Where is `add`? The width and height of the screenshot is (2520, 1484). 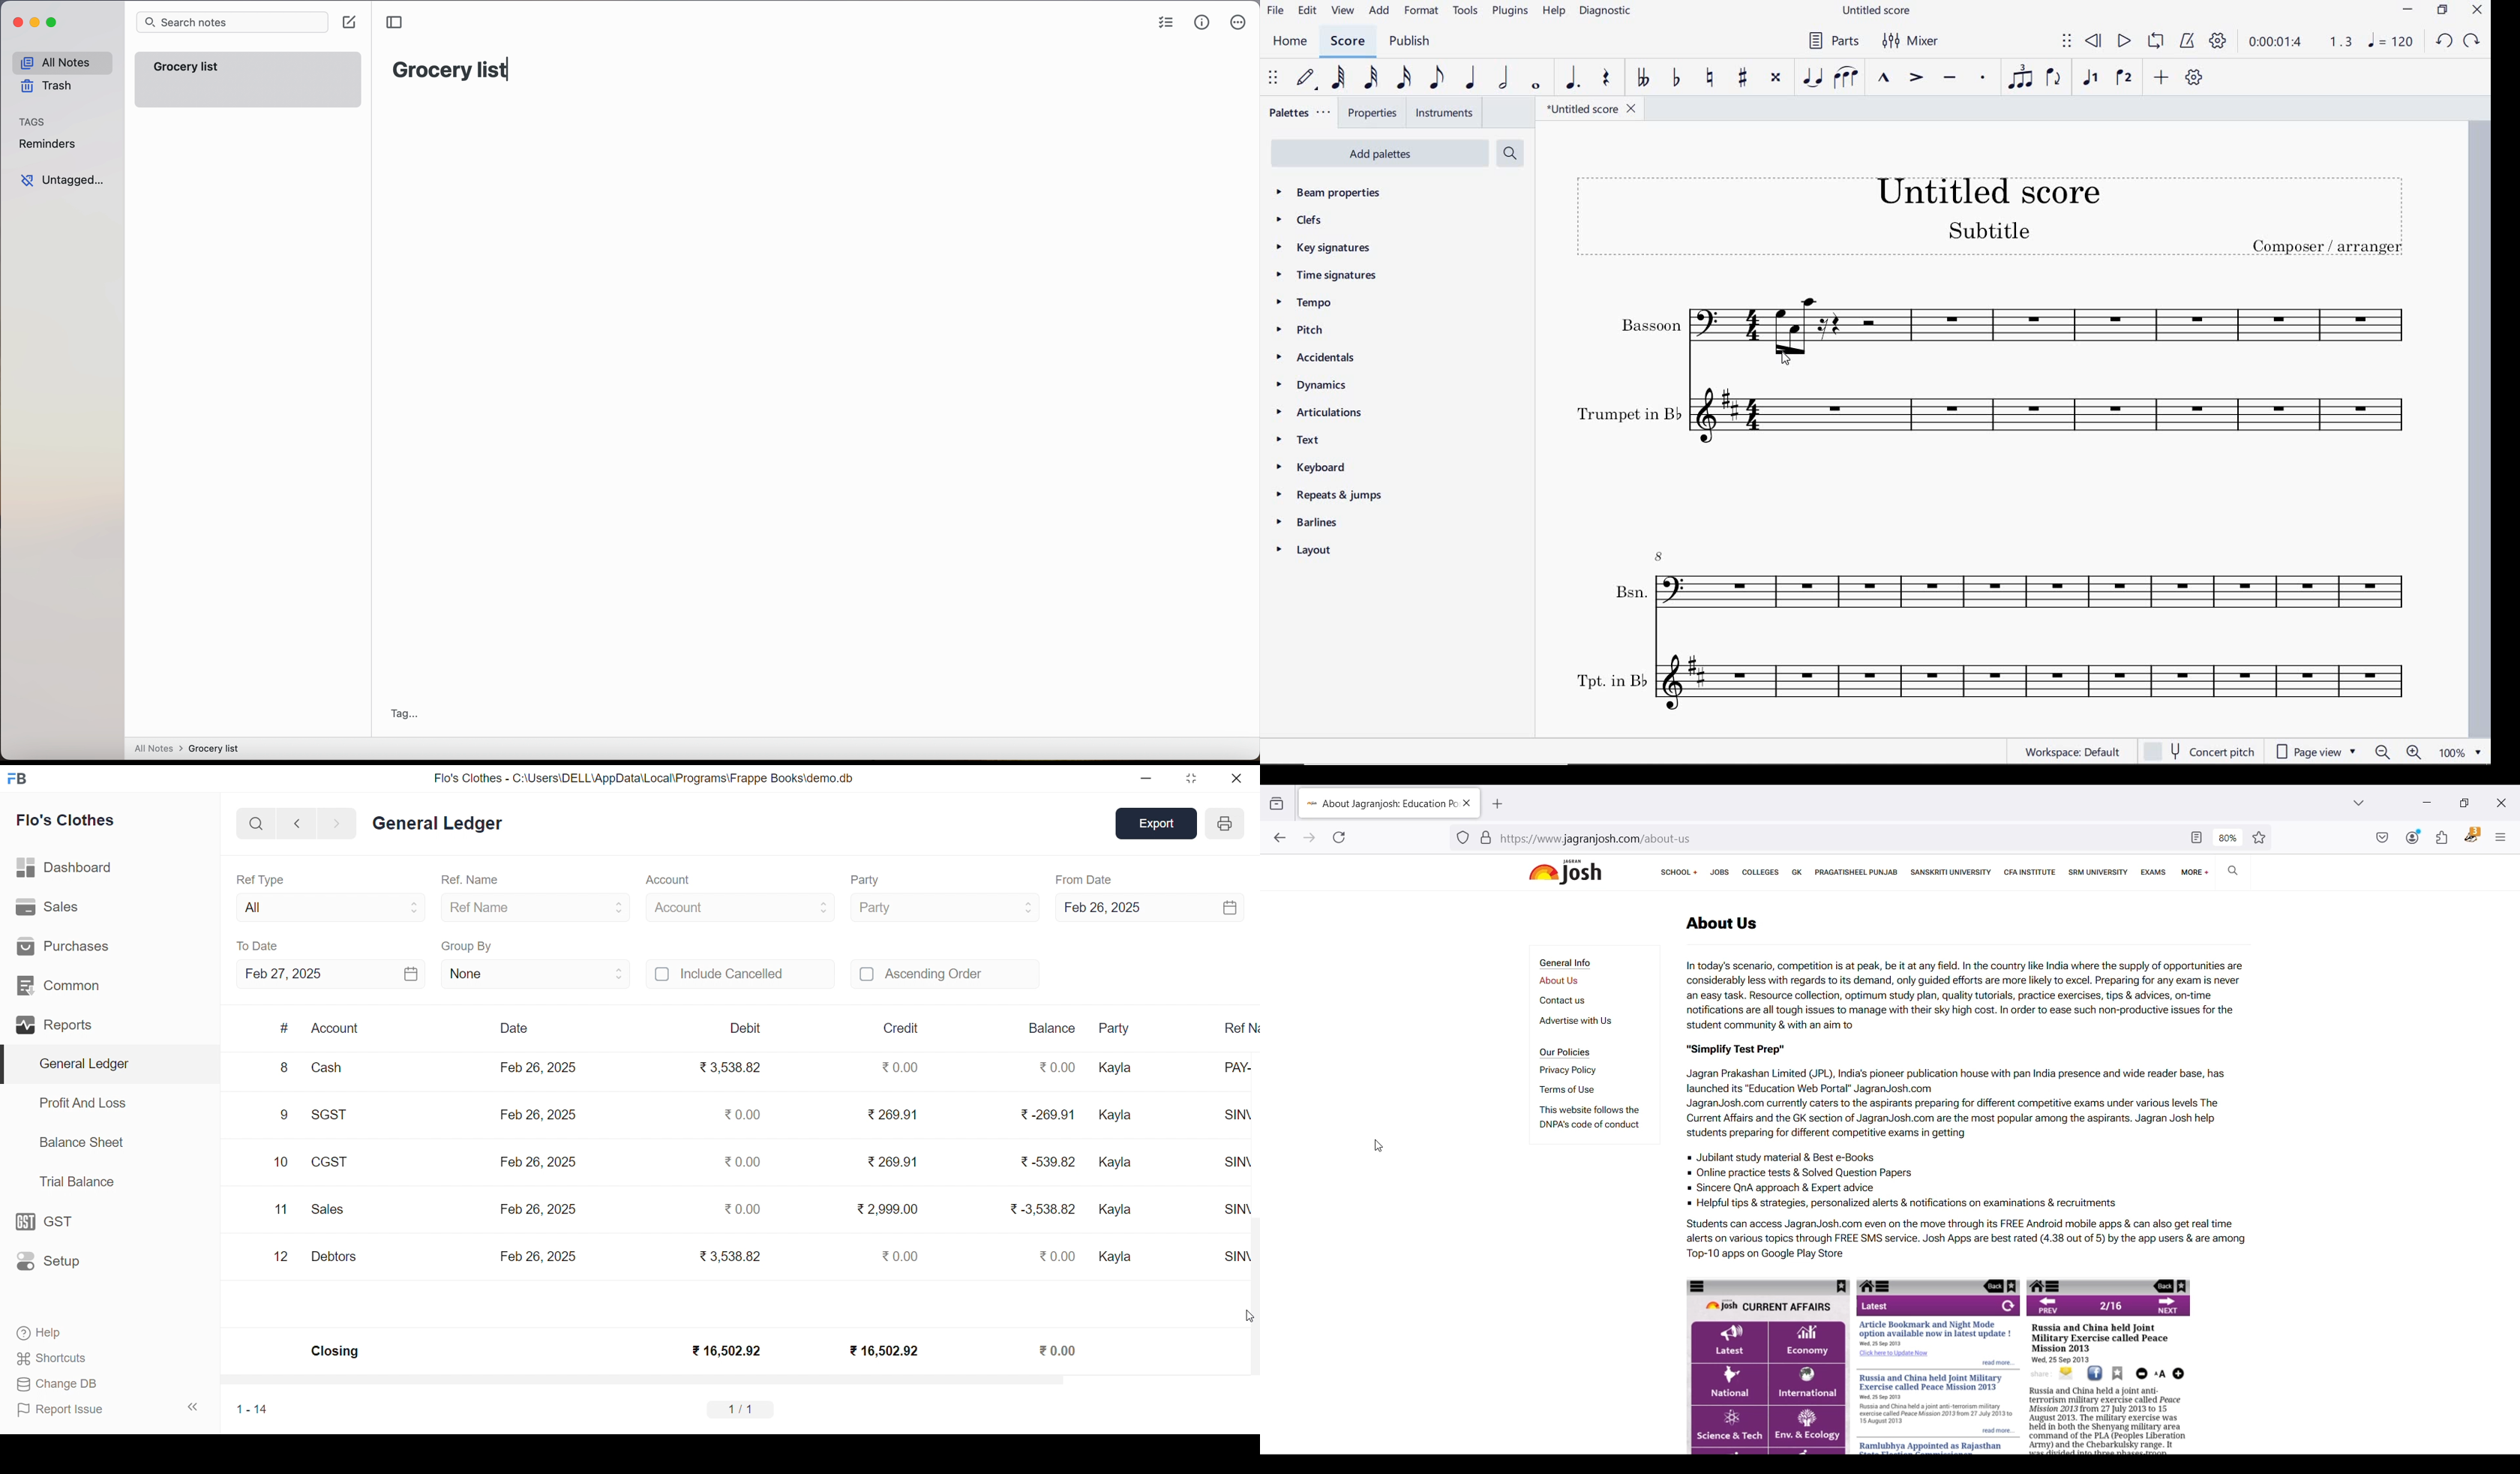
add is located at coordinates (1379, 10).